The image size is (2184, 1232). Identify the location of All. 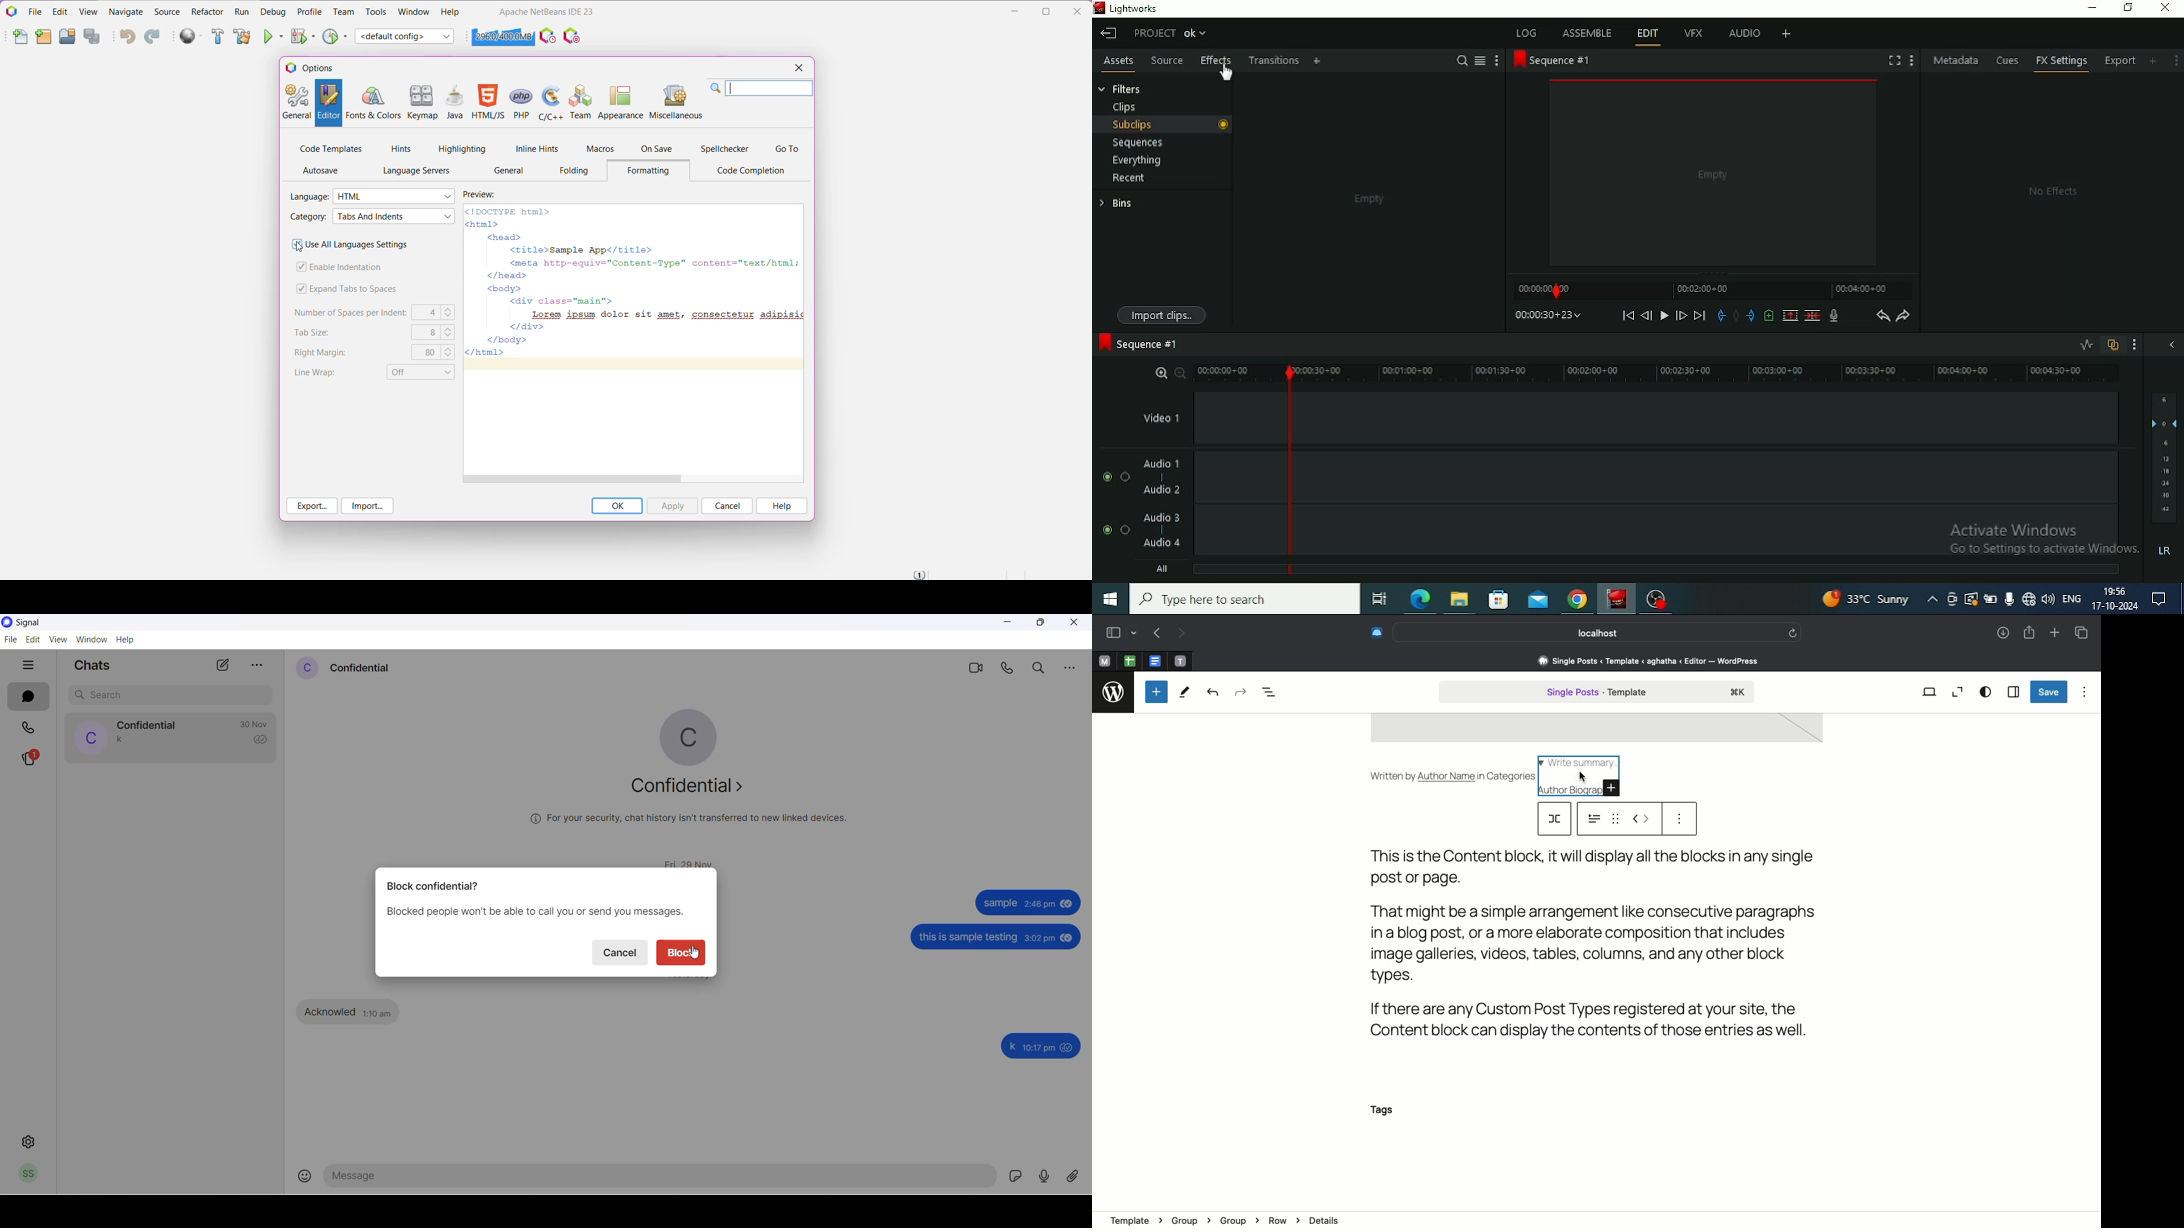
(1203, 571).